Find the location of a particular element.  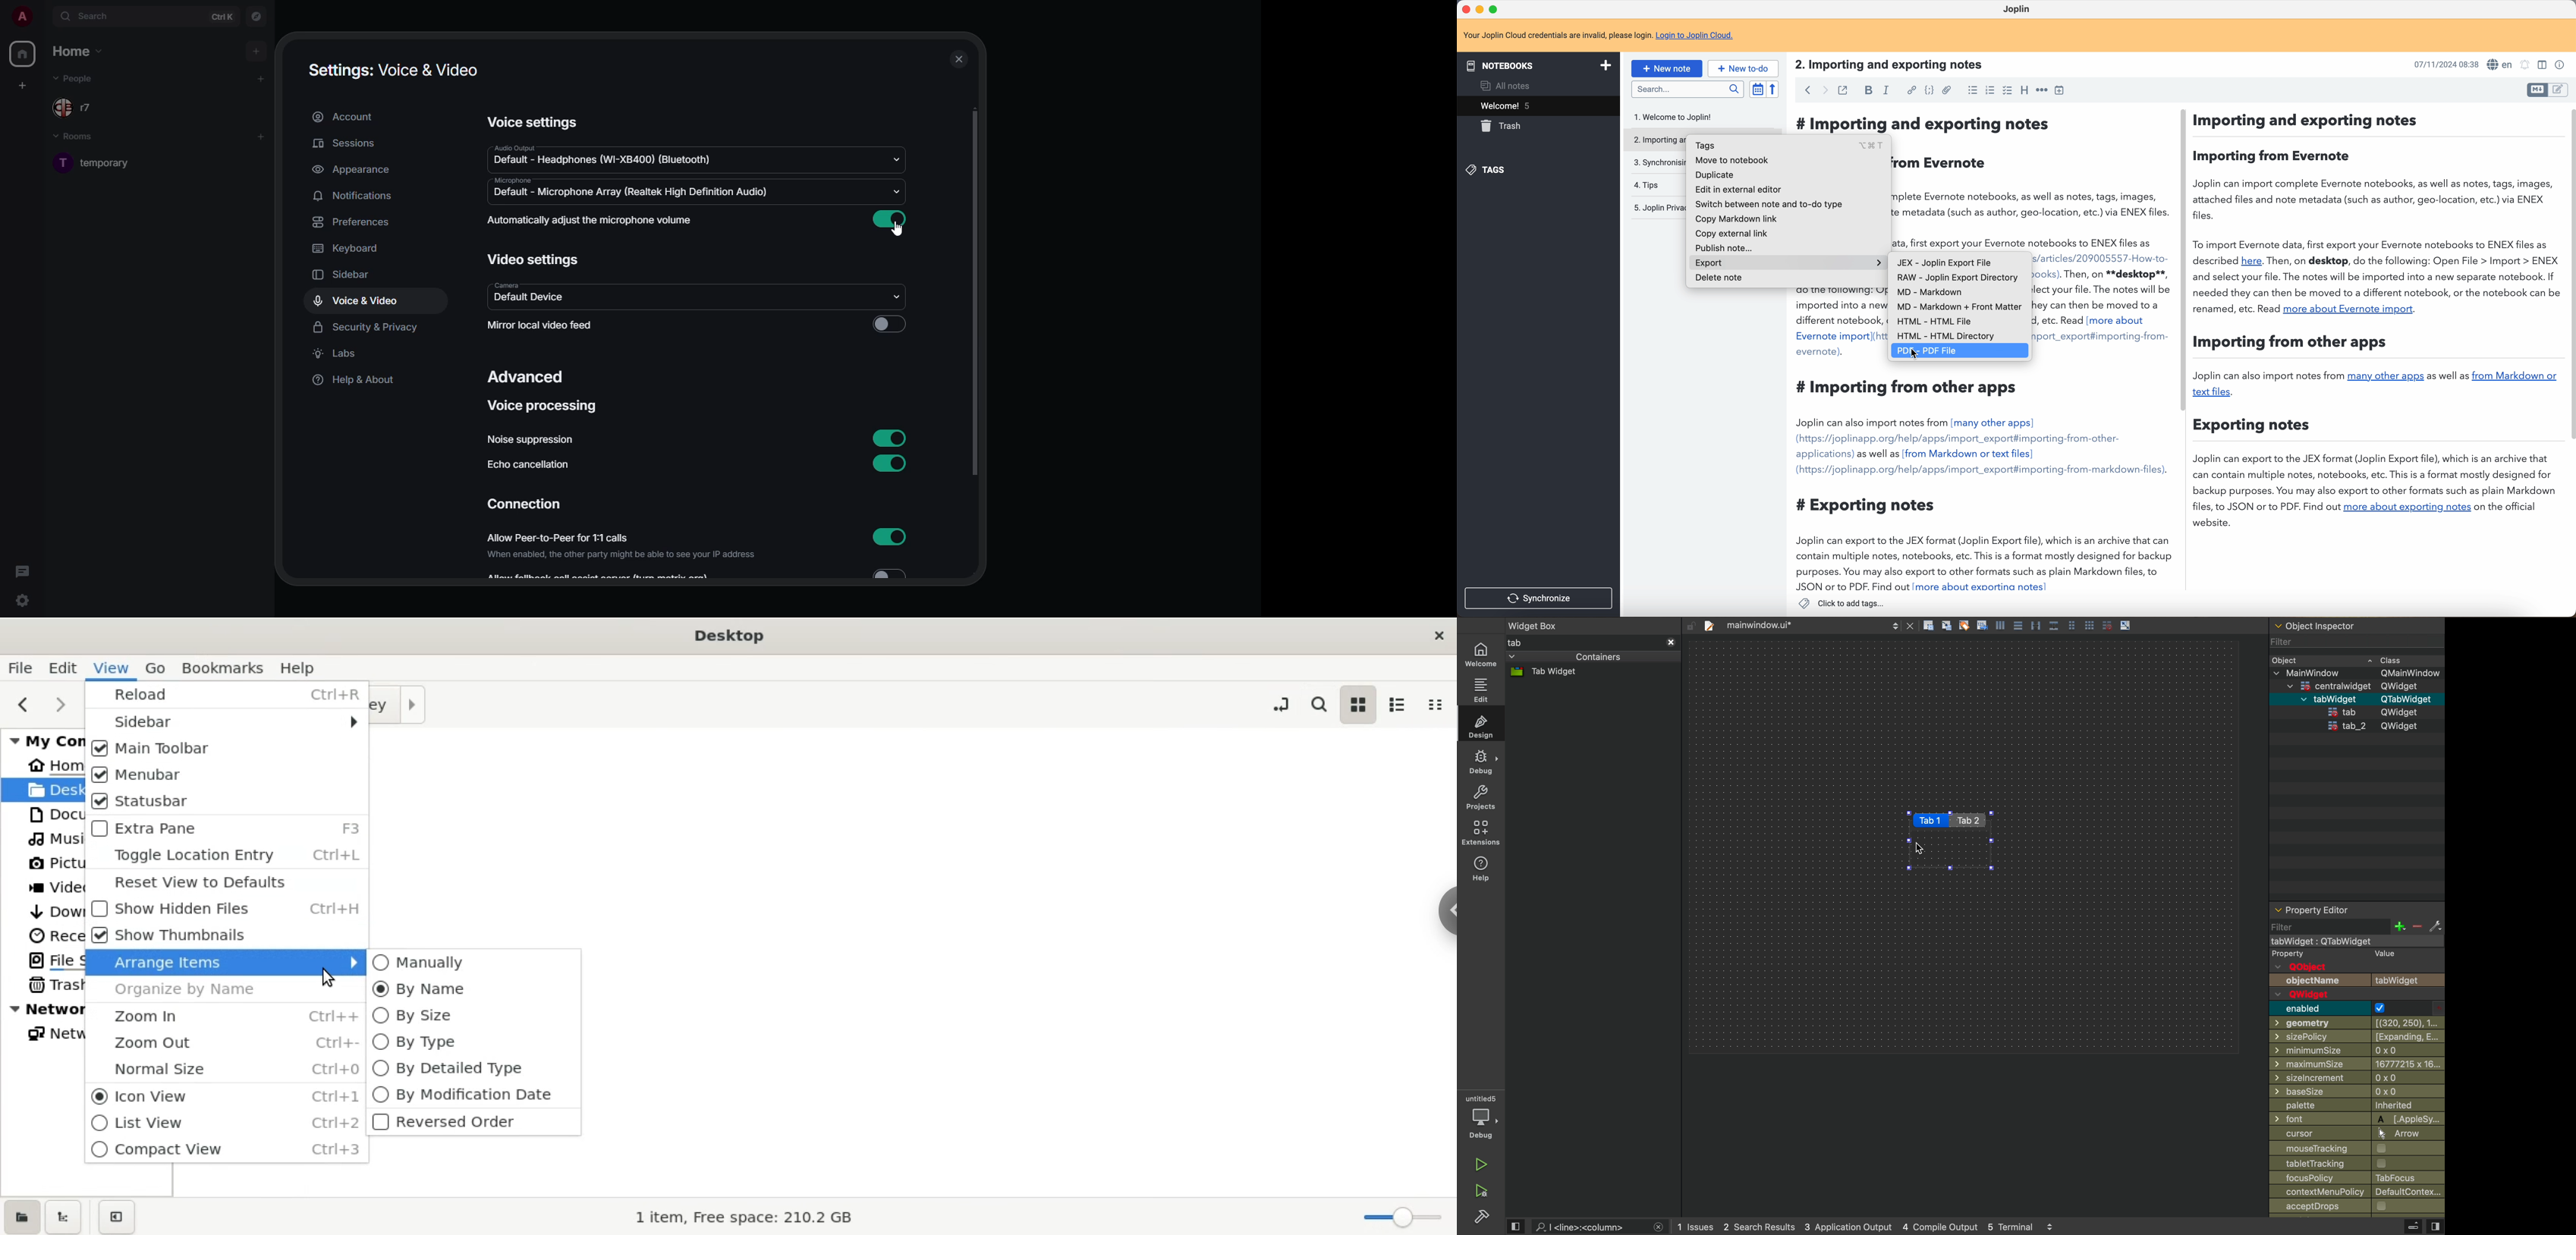

new to-do is located at coordinates (1744, 68).